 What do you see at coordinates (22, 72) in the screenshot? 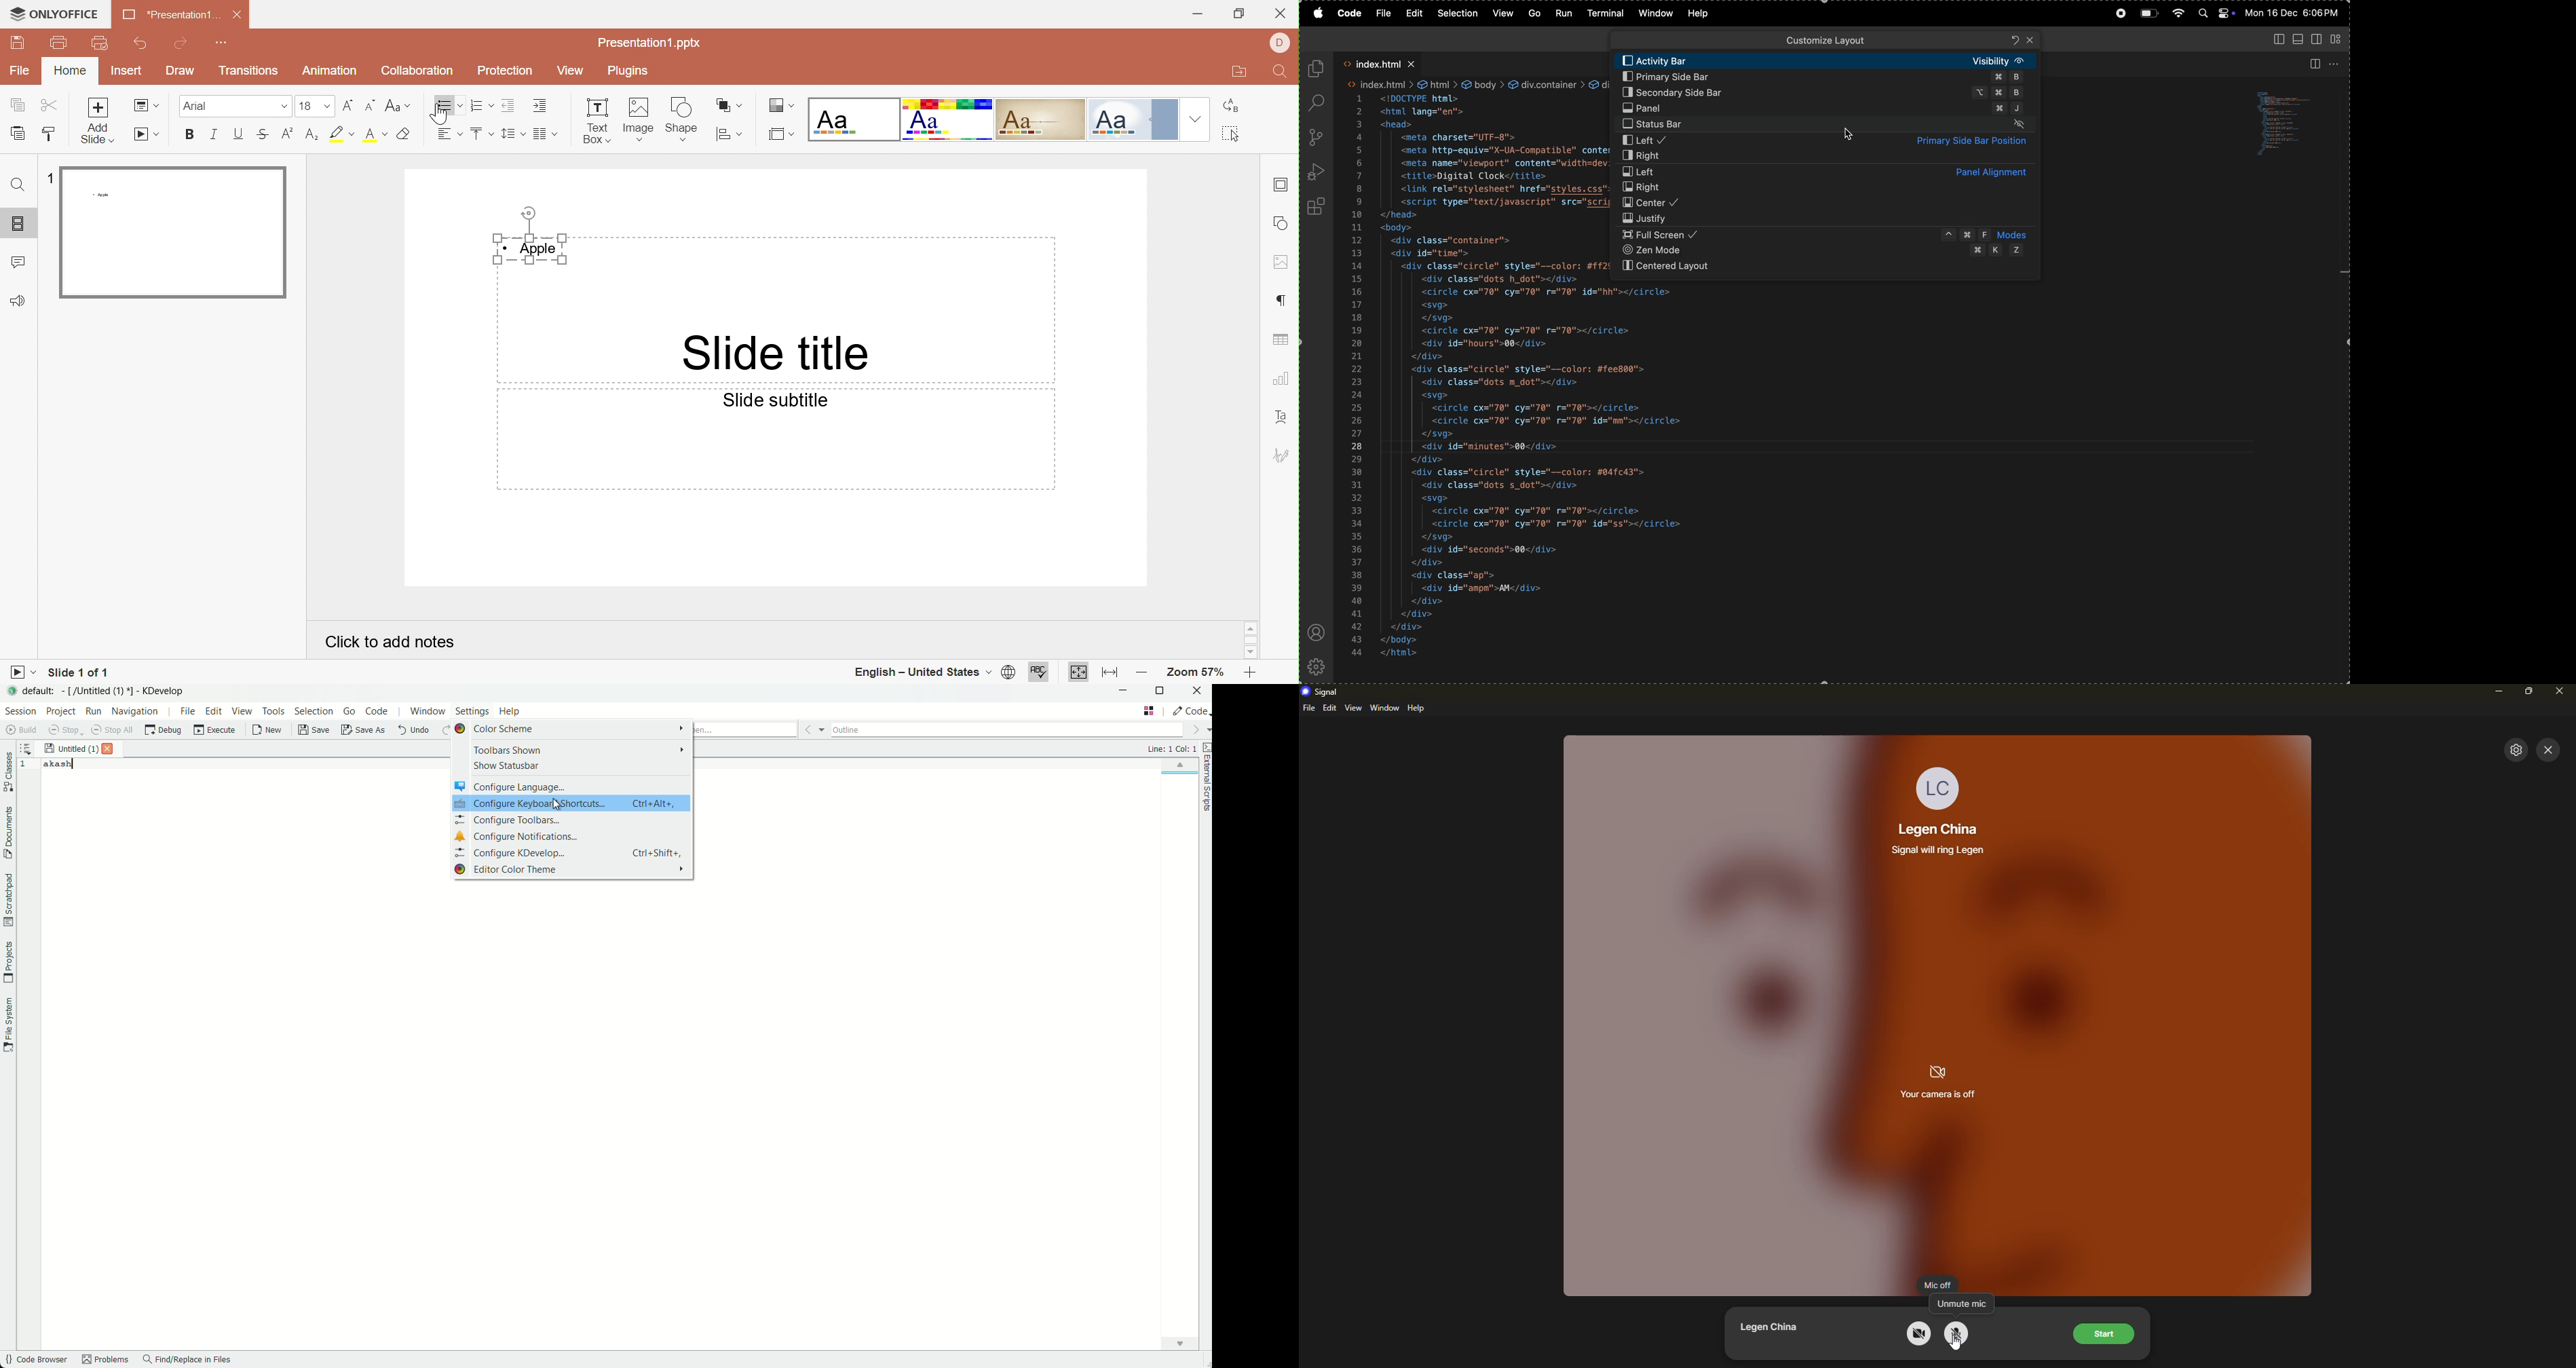
I see `File` at bounding box center [22, 72].